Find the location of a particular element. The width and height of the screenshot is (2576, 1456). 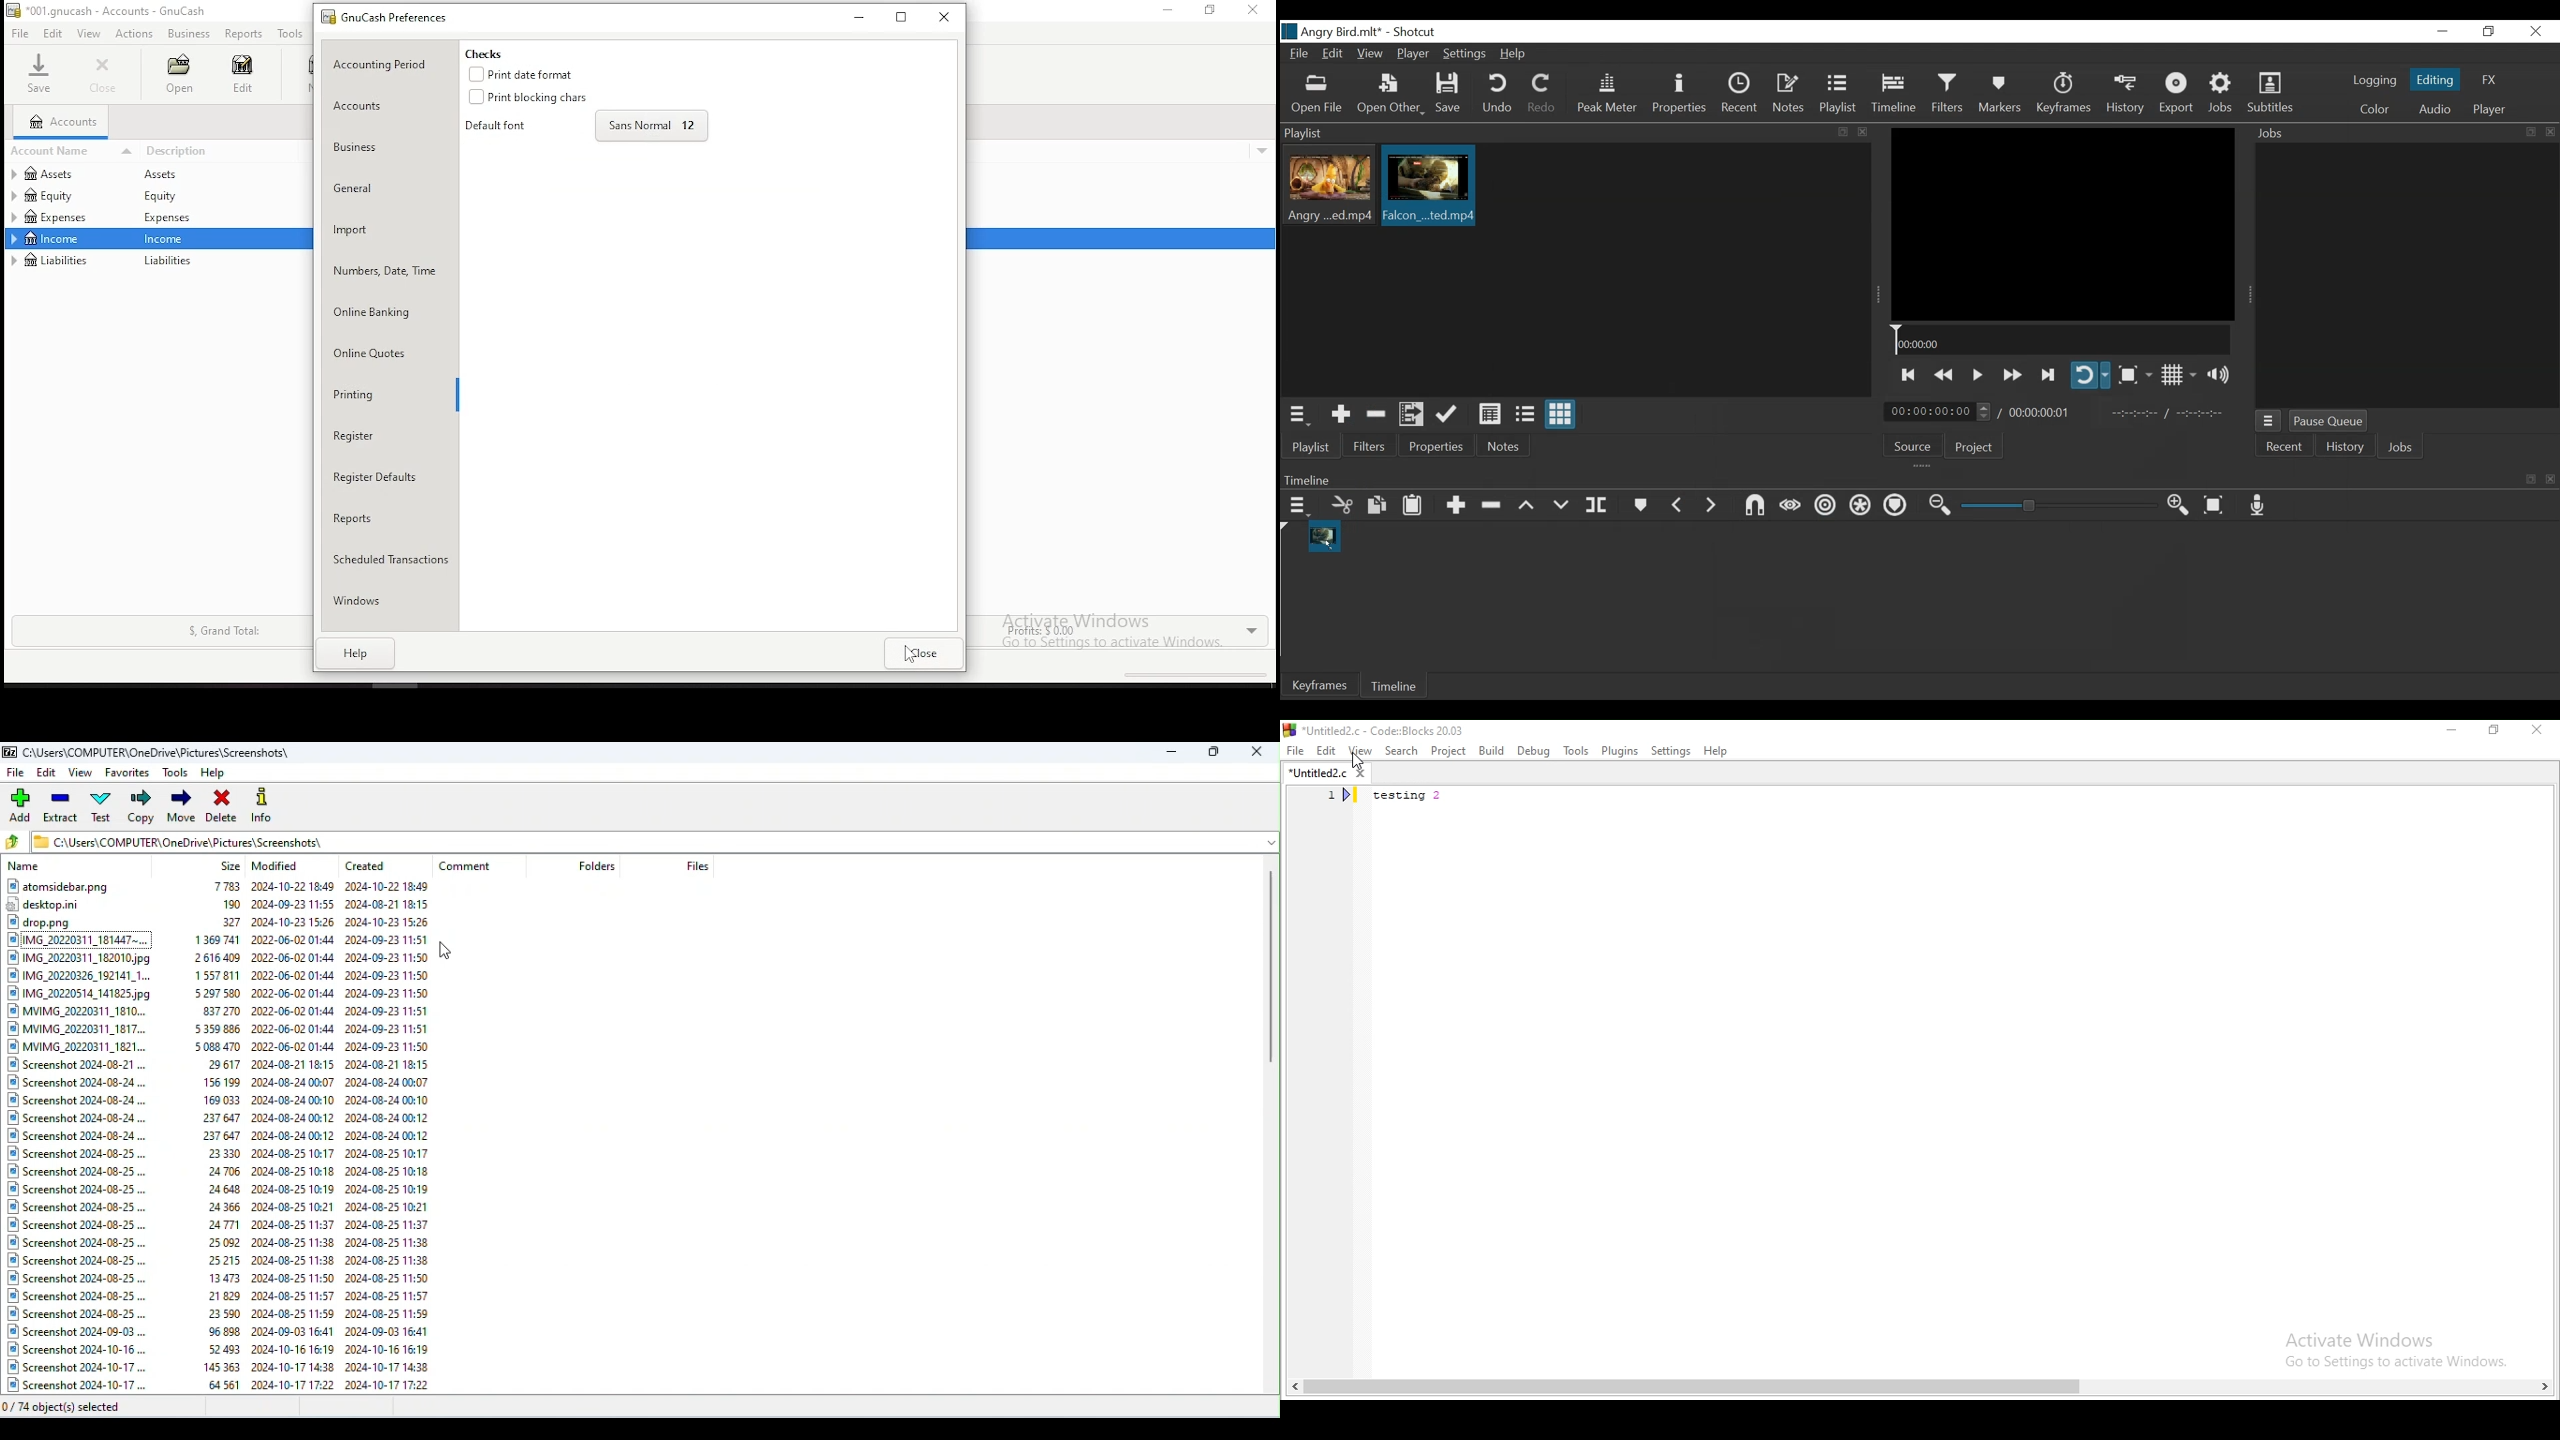

Jobs Menu is located at coordinates (2267, 422).